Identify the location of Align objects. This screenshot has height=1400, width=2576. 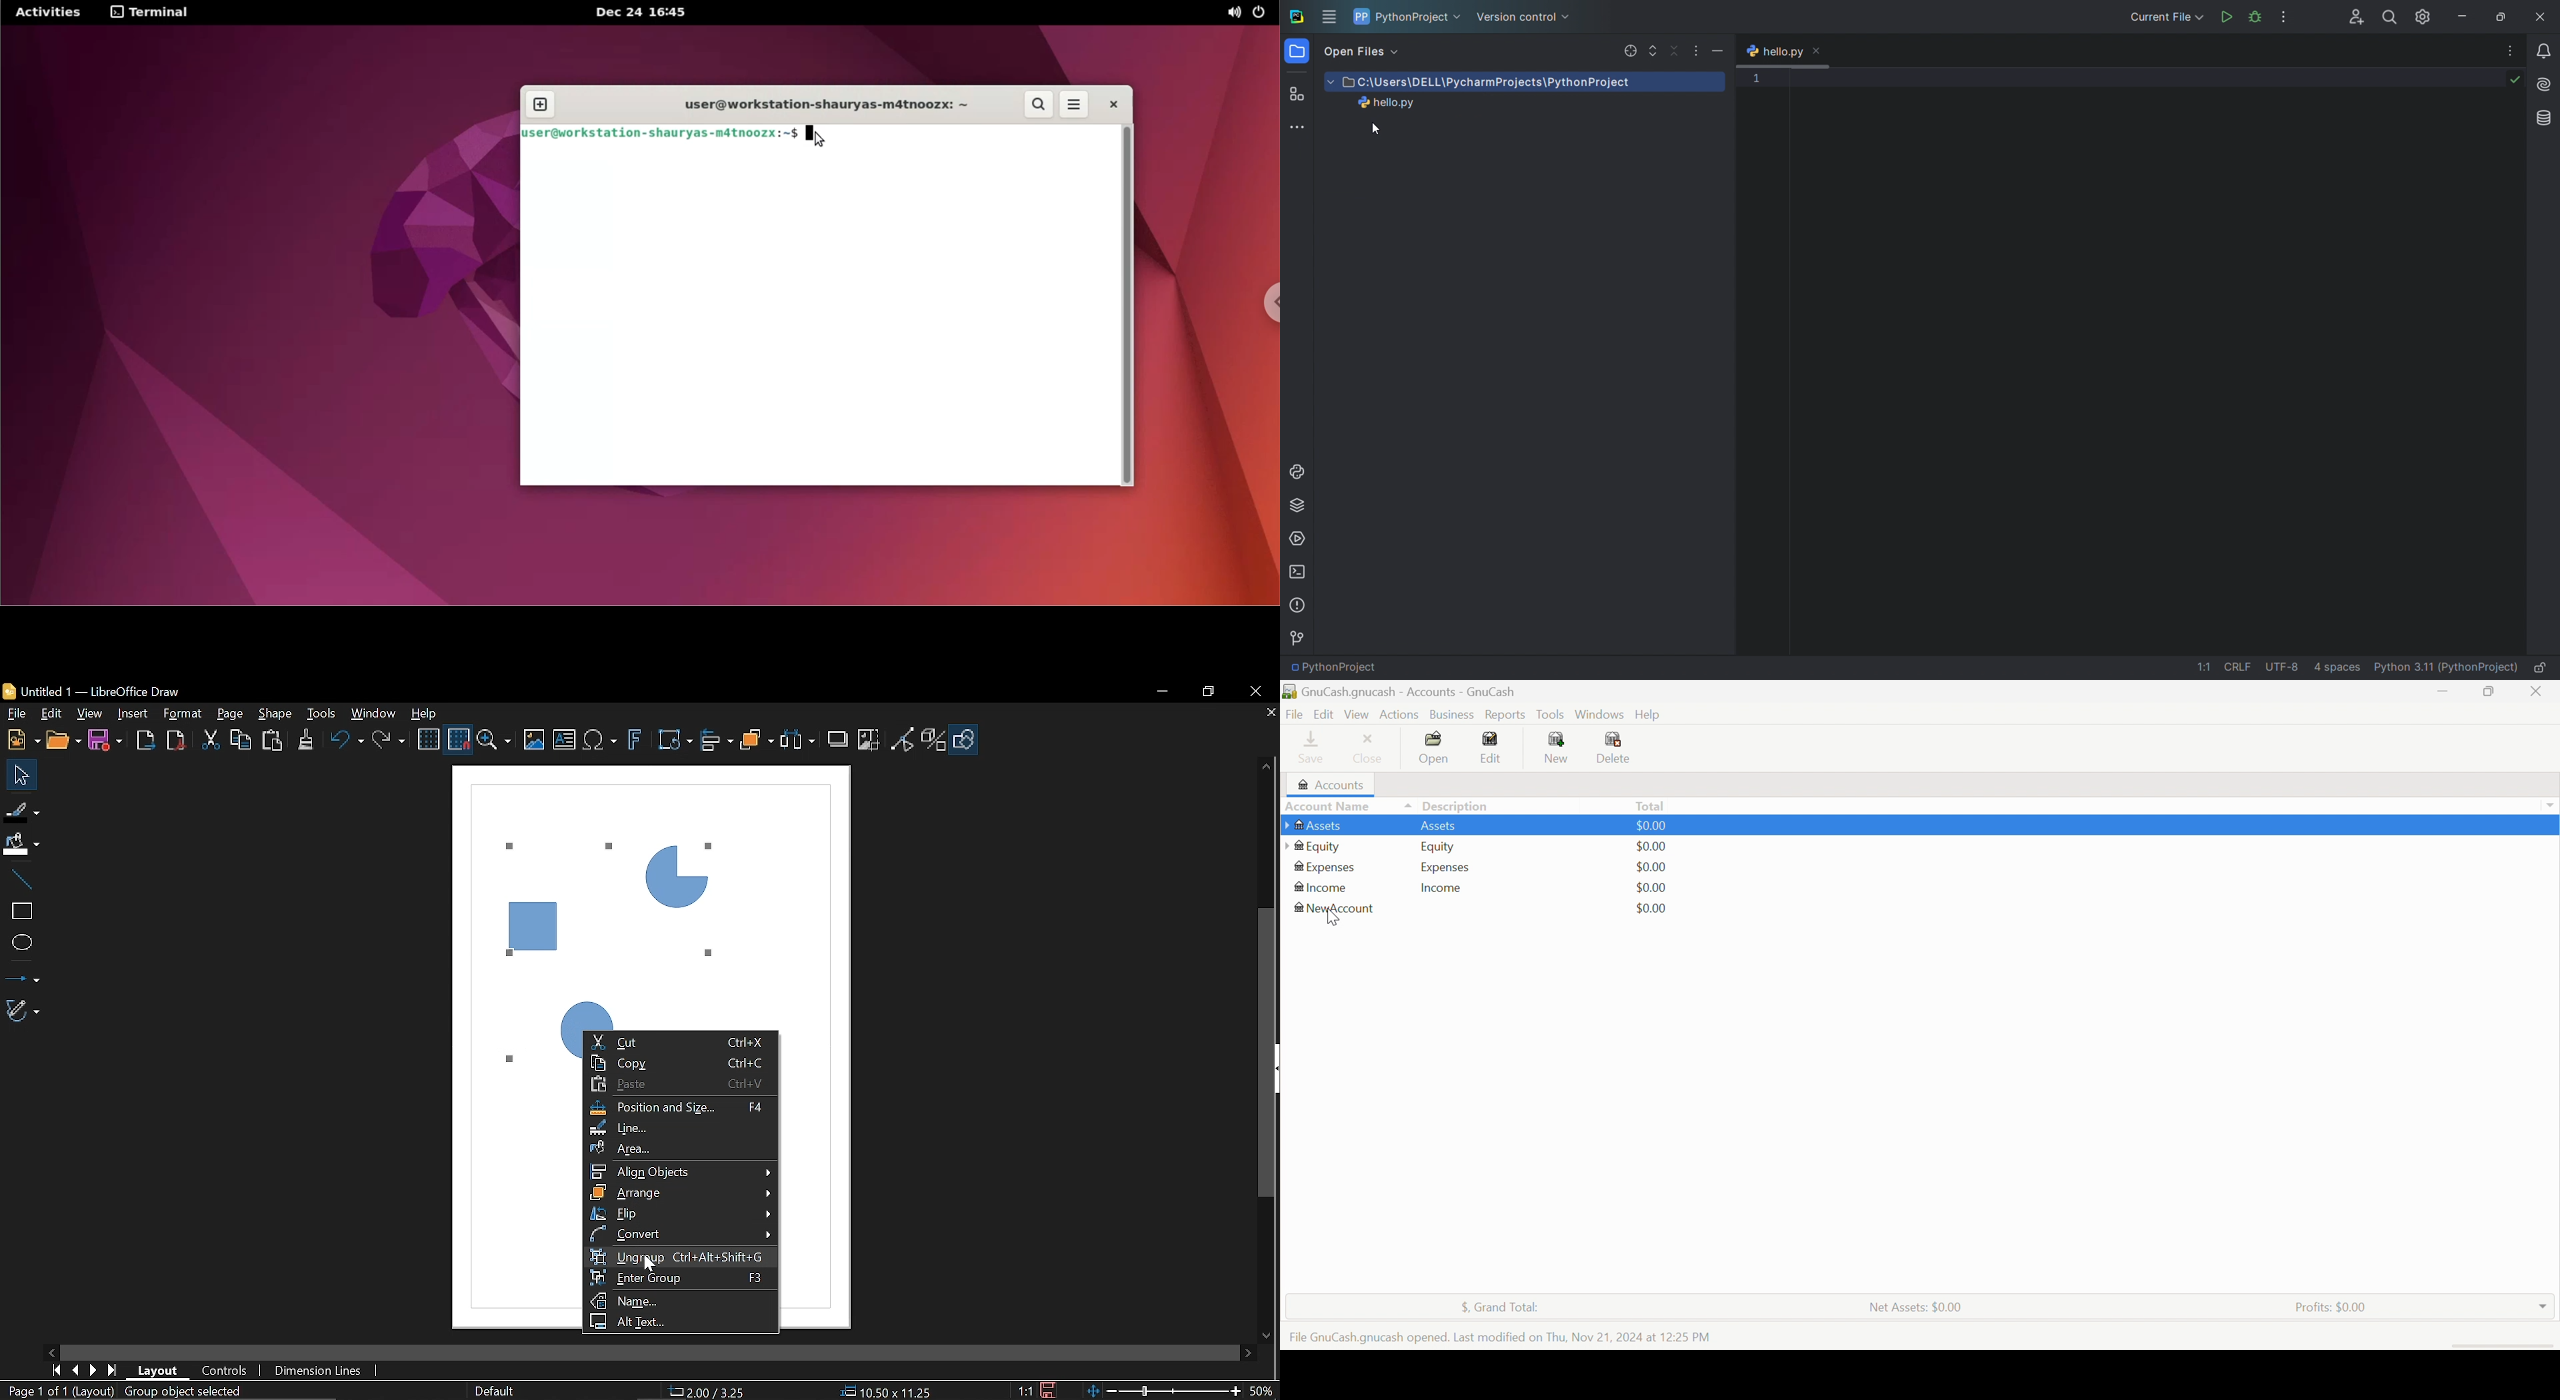
(682, 1171).